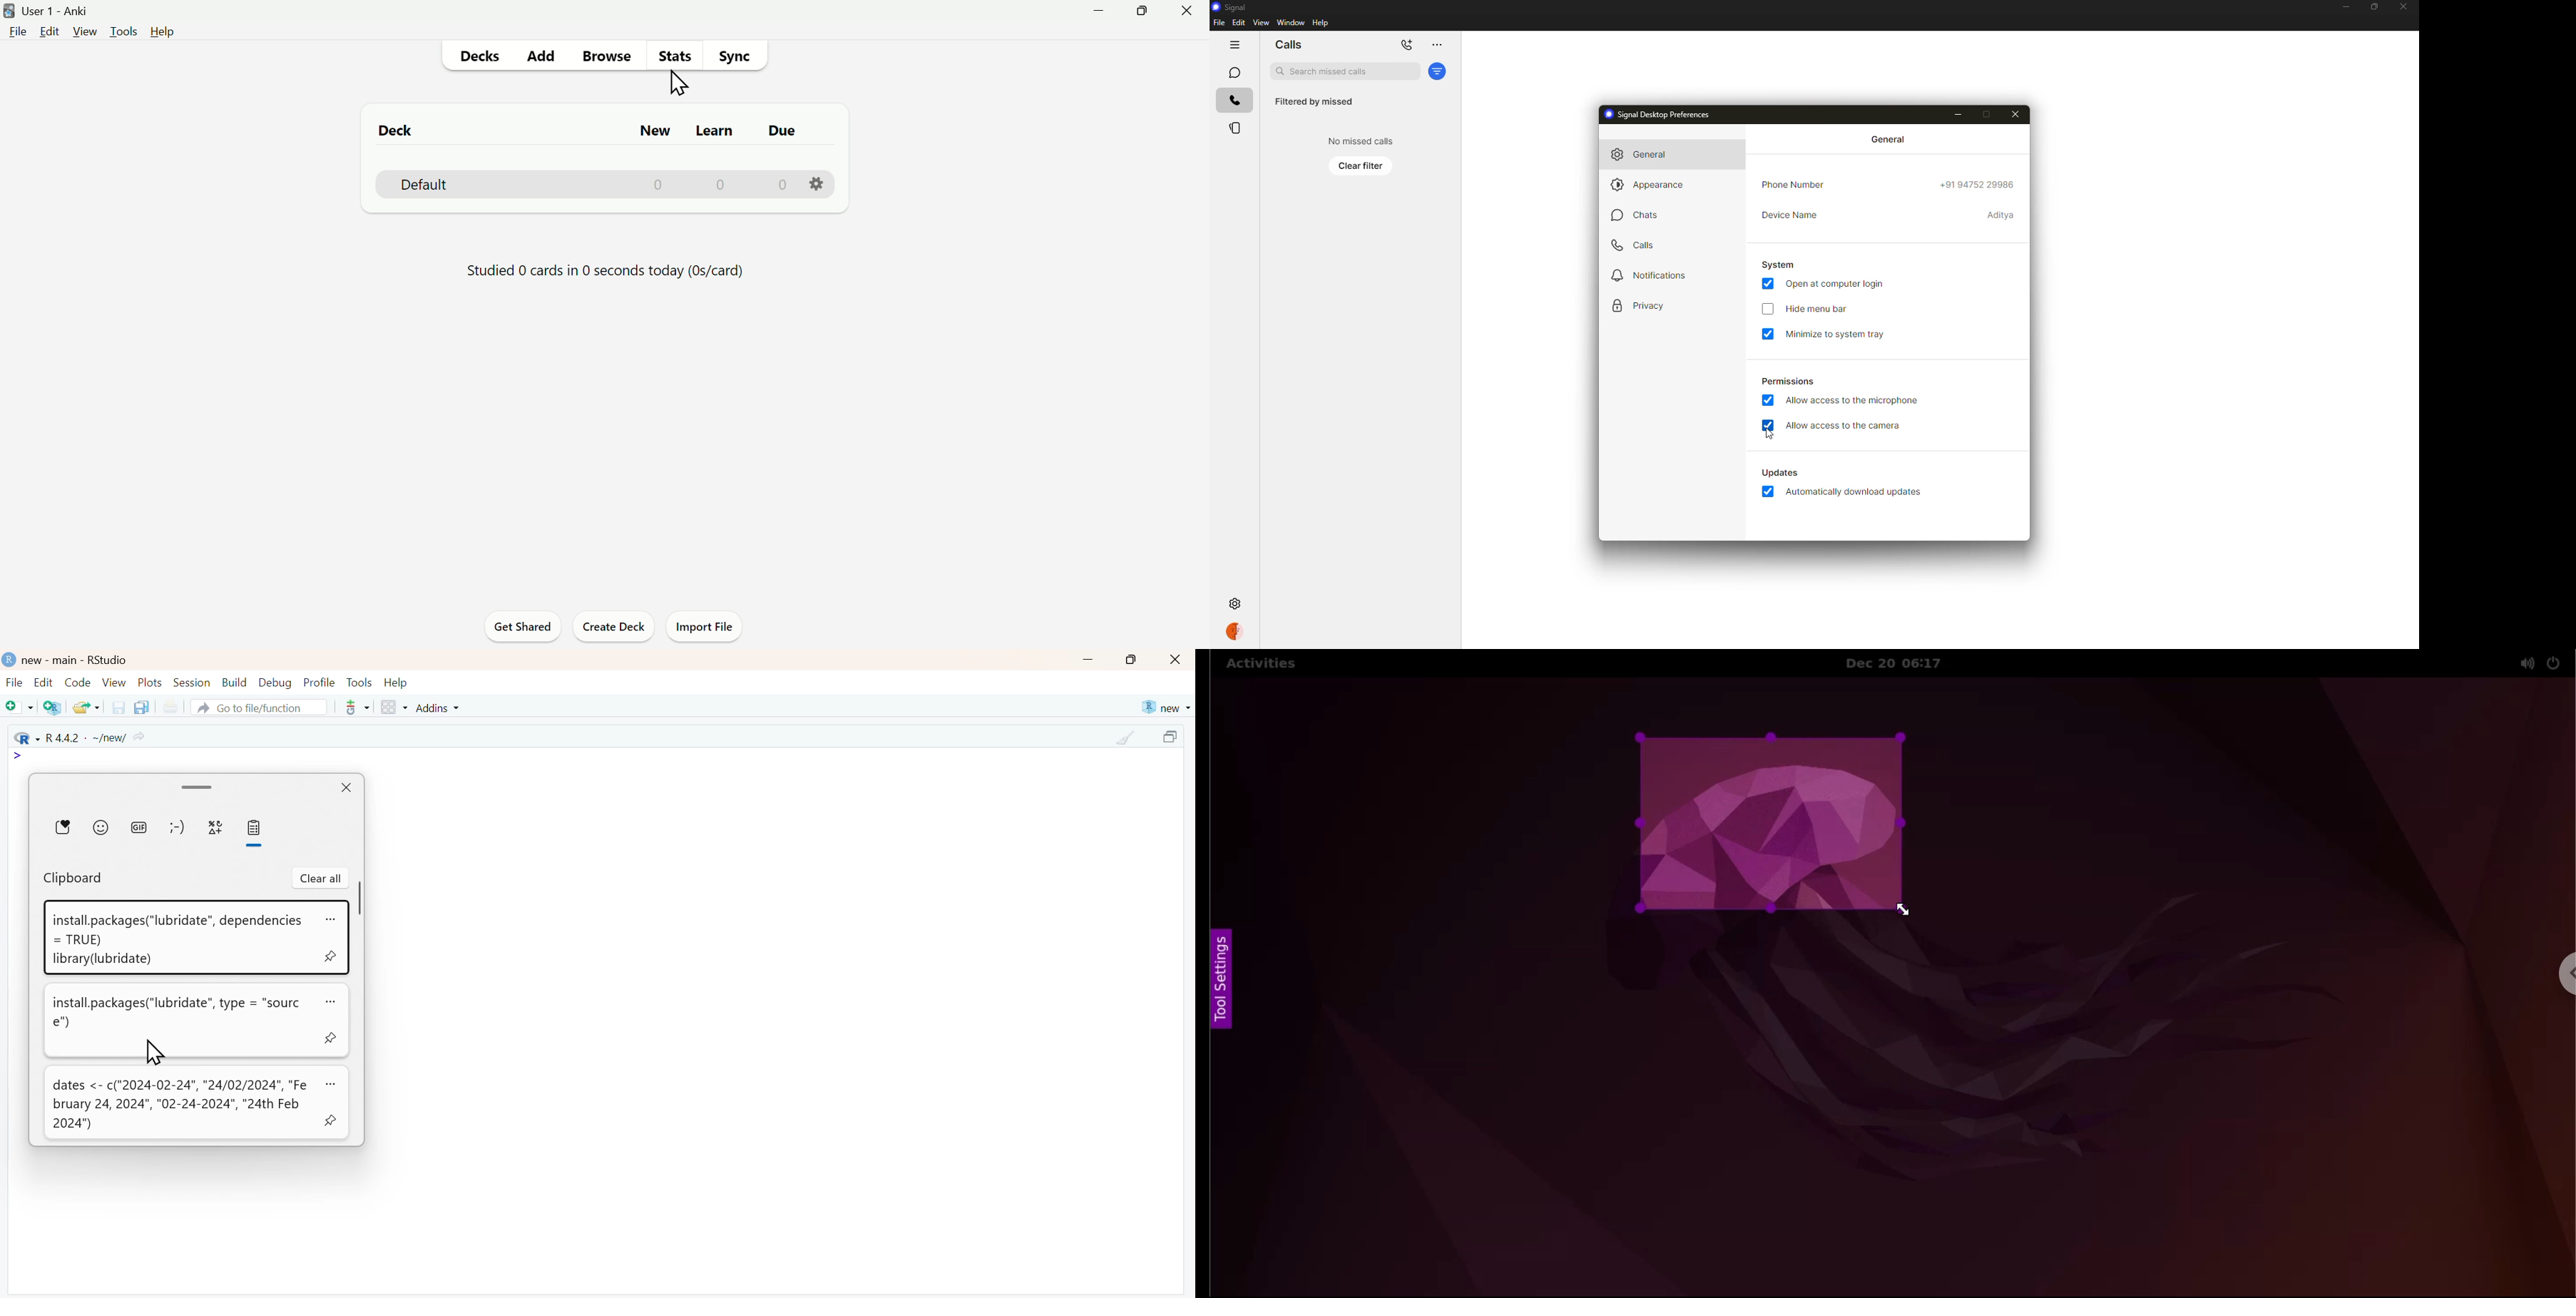 The height and width of the screenshot is (1316, 2576). Describe the element at coordinates (63, 826) in the screenshot. I see `Favorite` at that location.